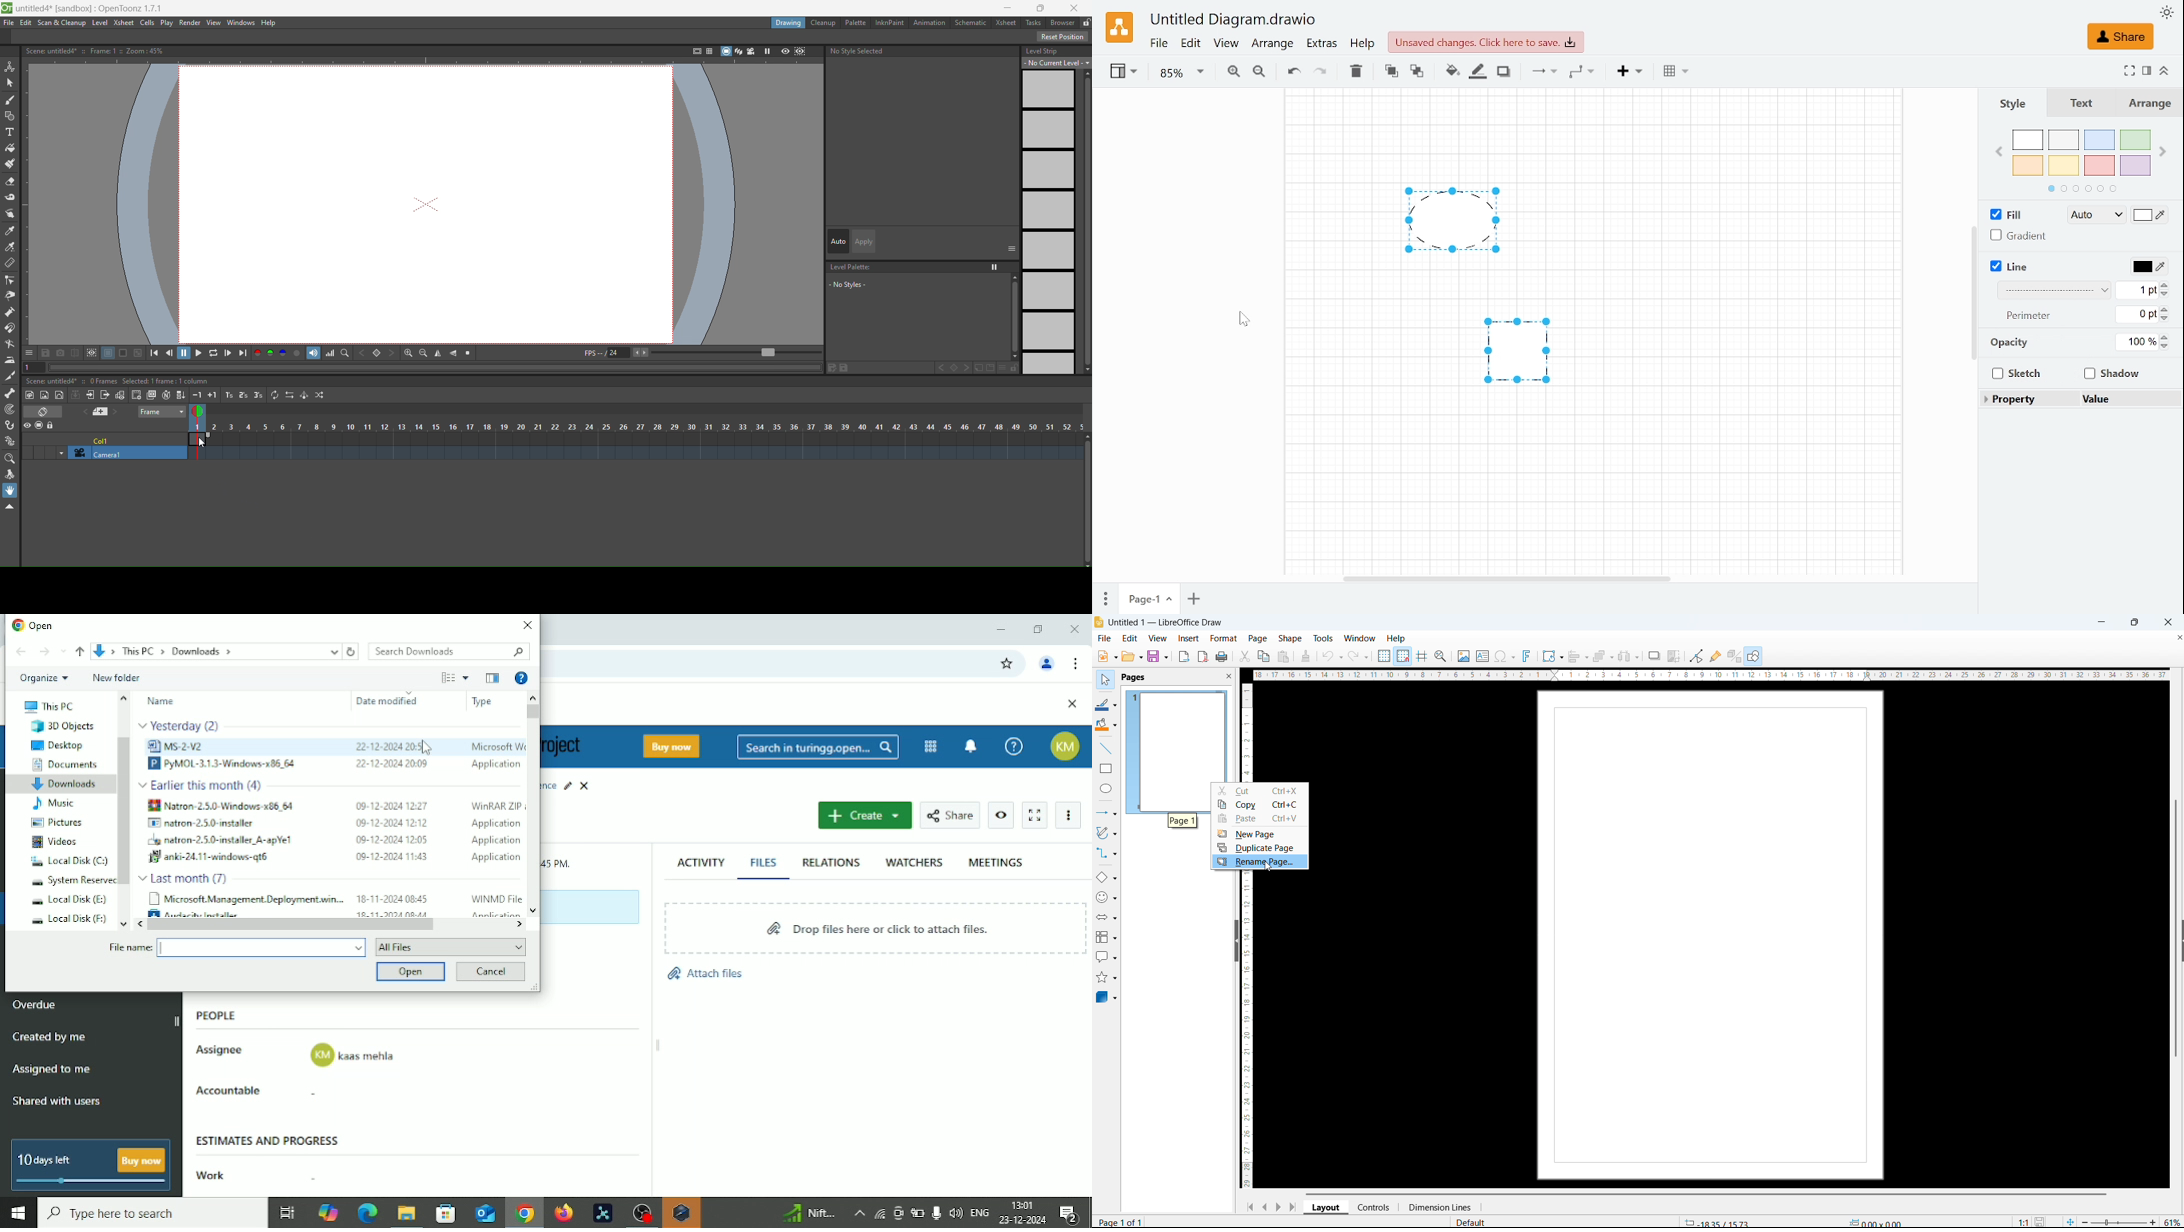 Image resolution: width=2184 pixels, height=1232 pixels. I want to click on file modified earlier this month, so click(209, 787).